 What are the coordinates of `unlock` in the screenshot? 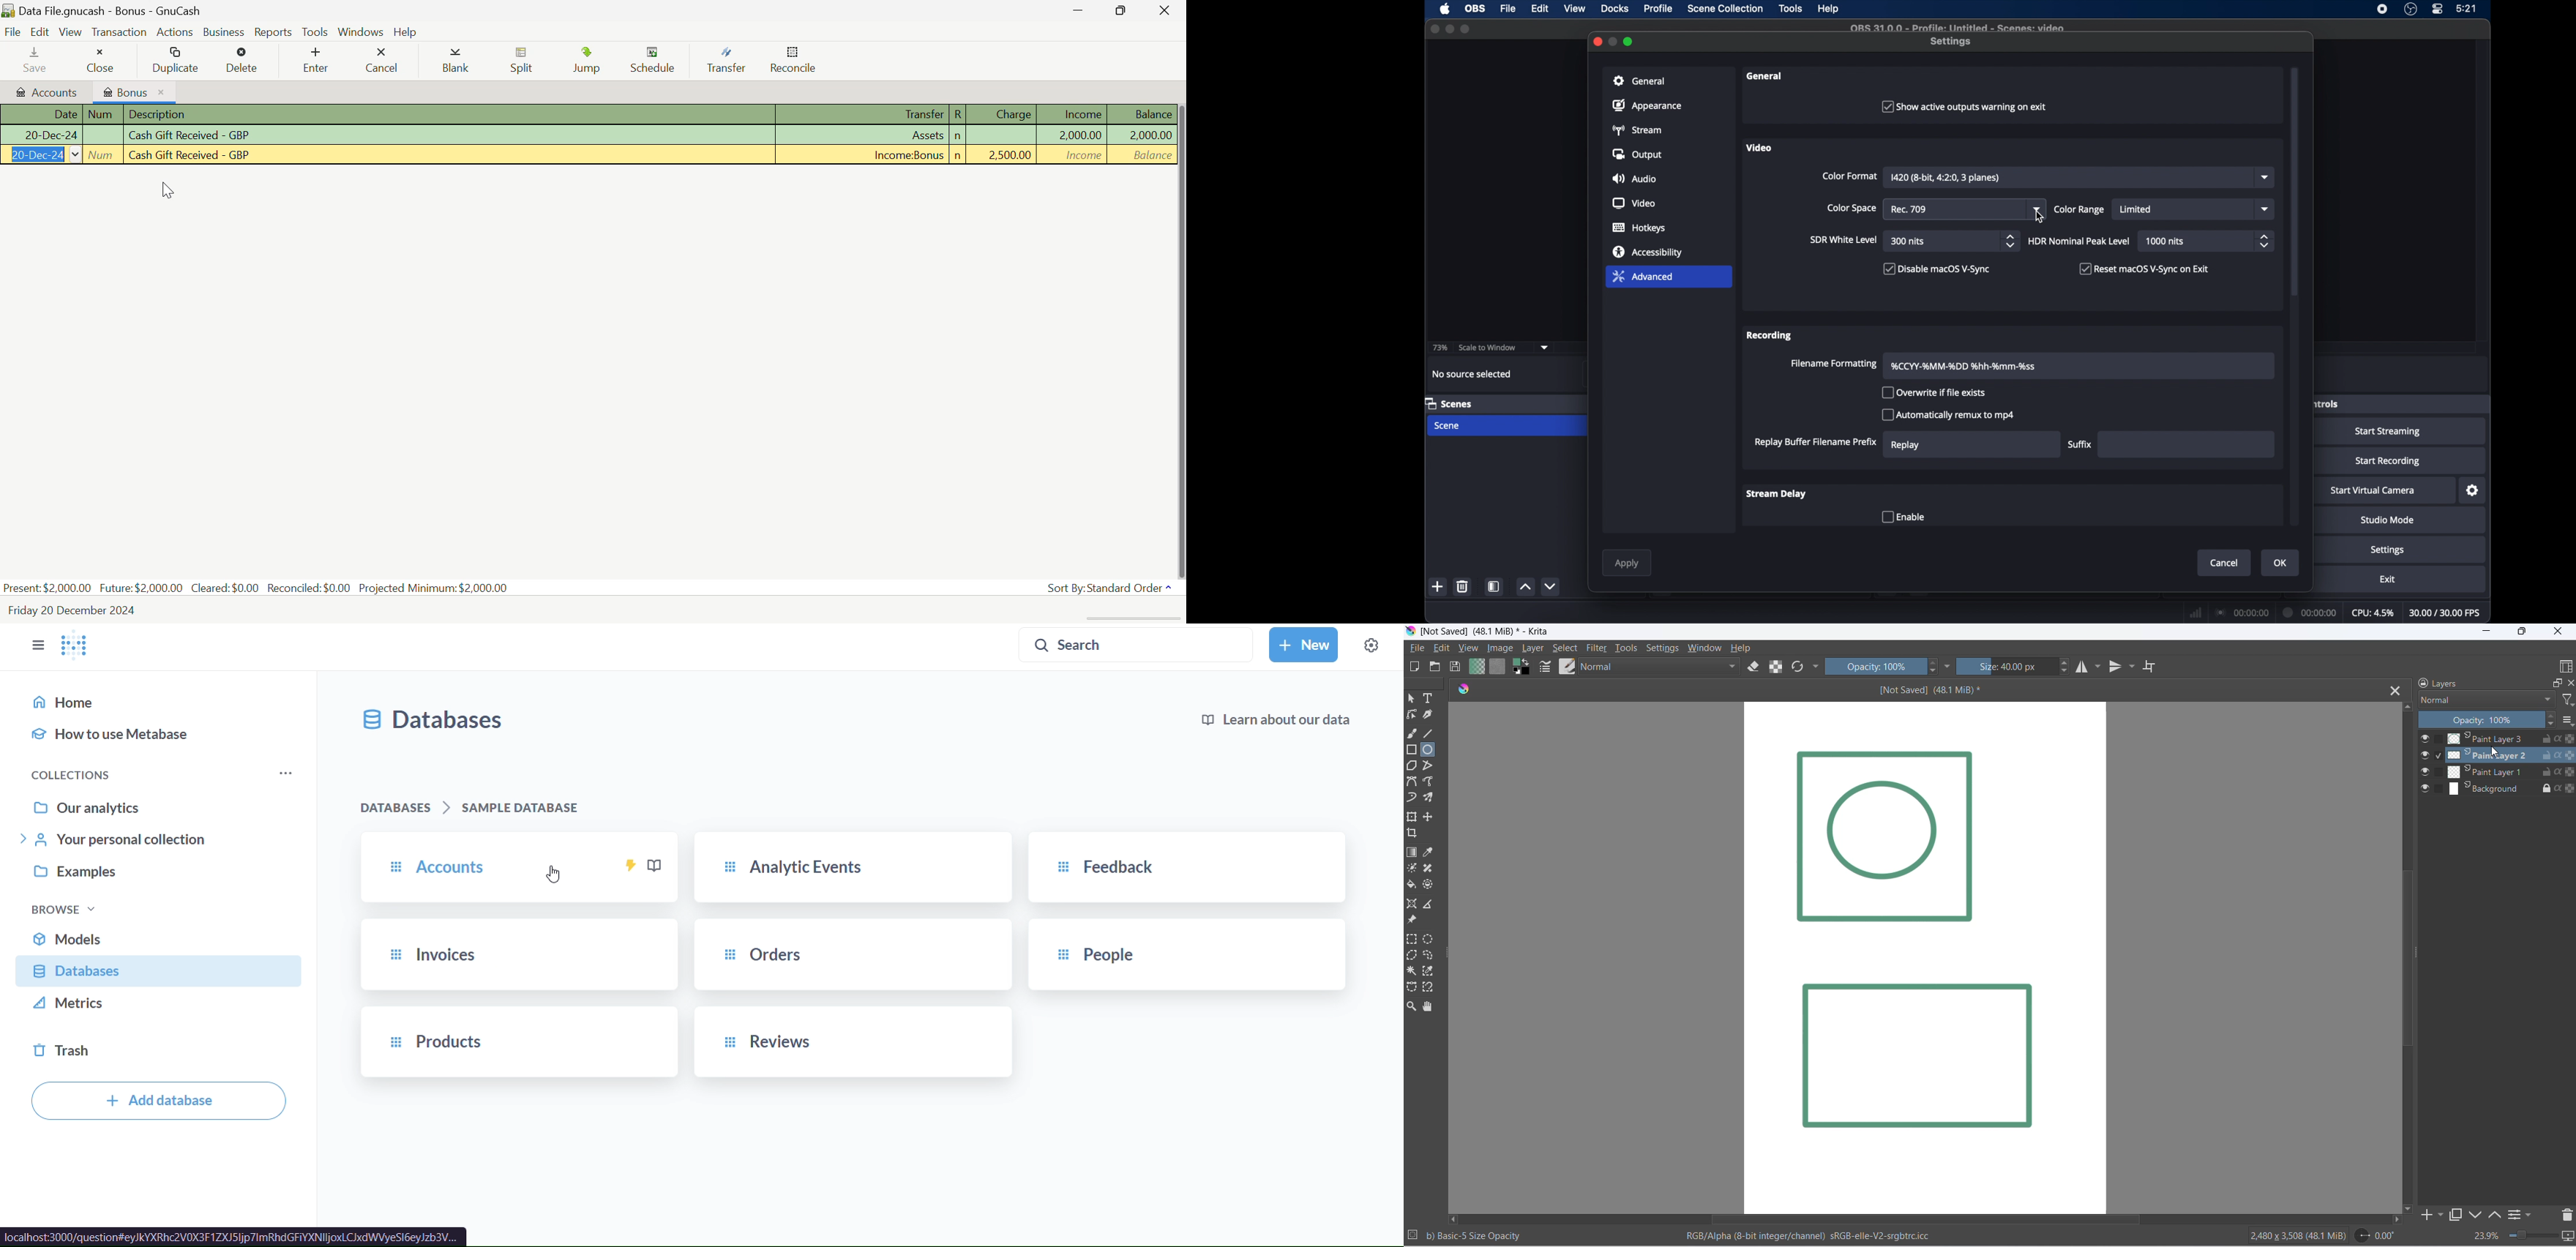 It's located at (2543, 738).